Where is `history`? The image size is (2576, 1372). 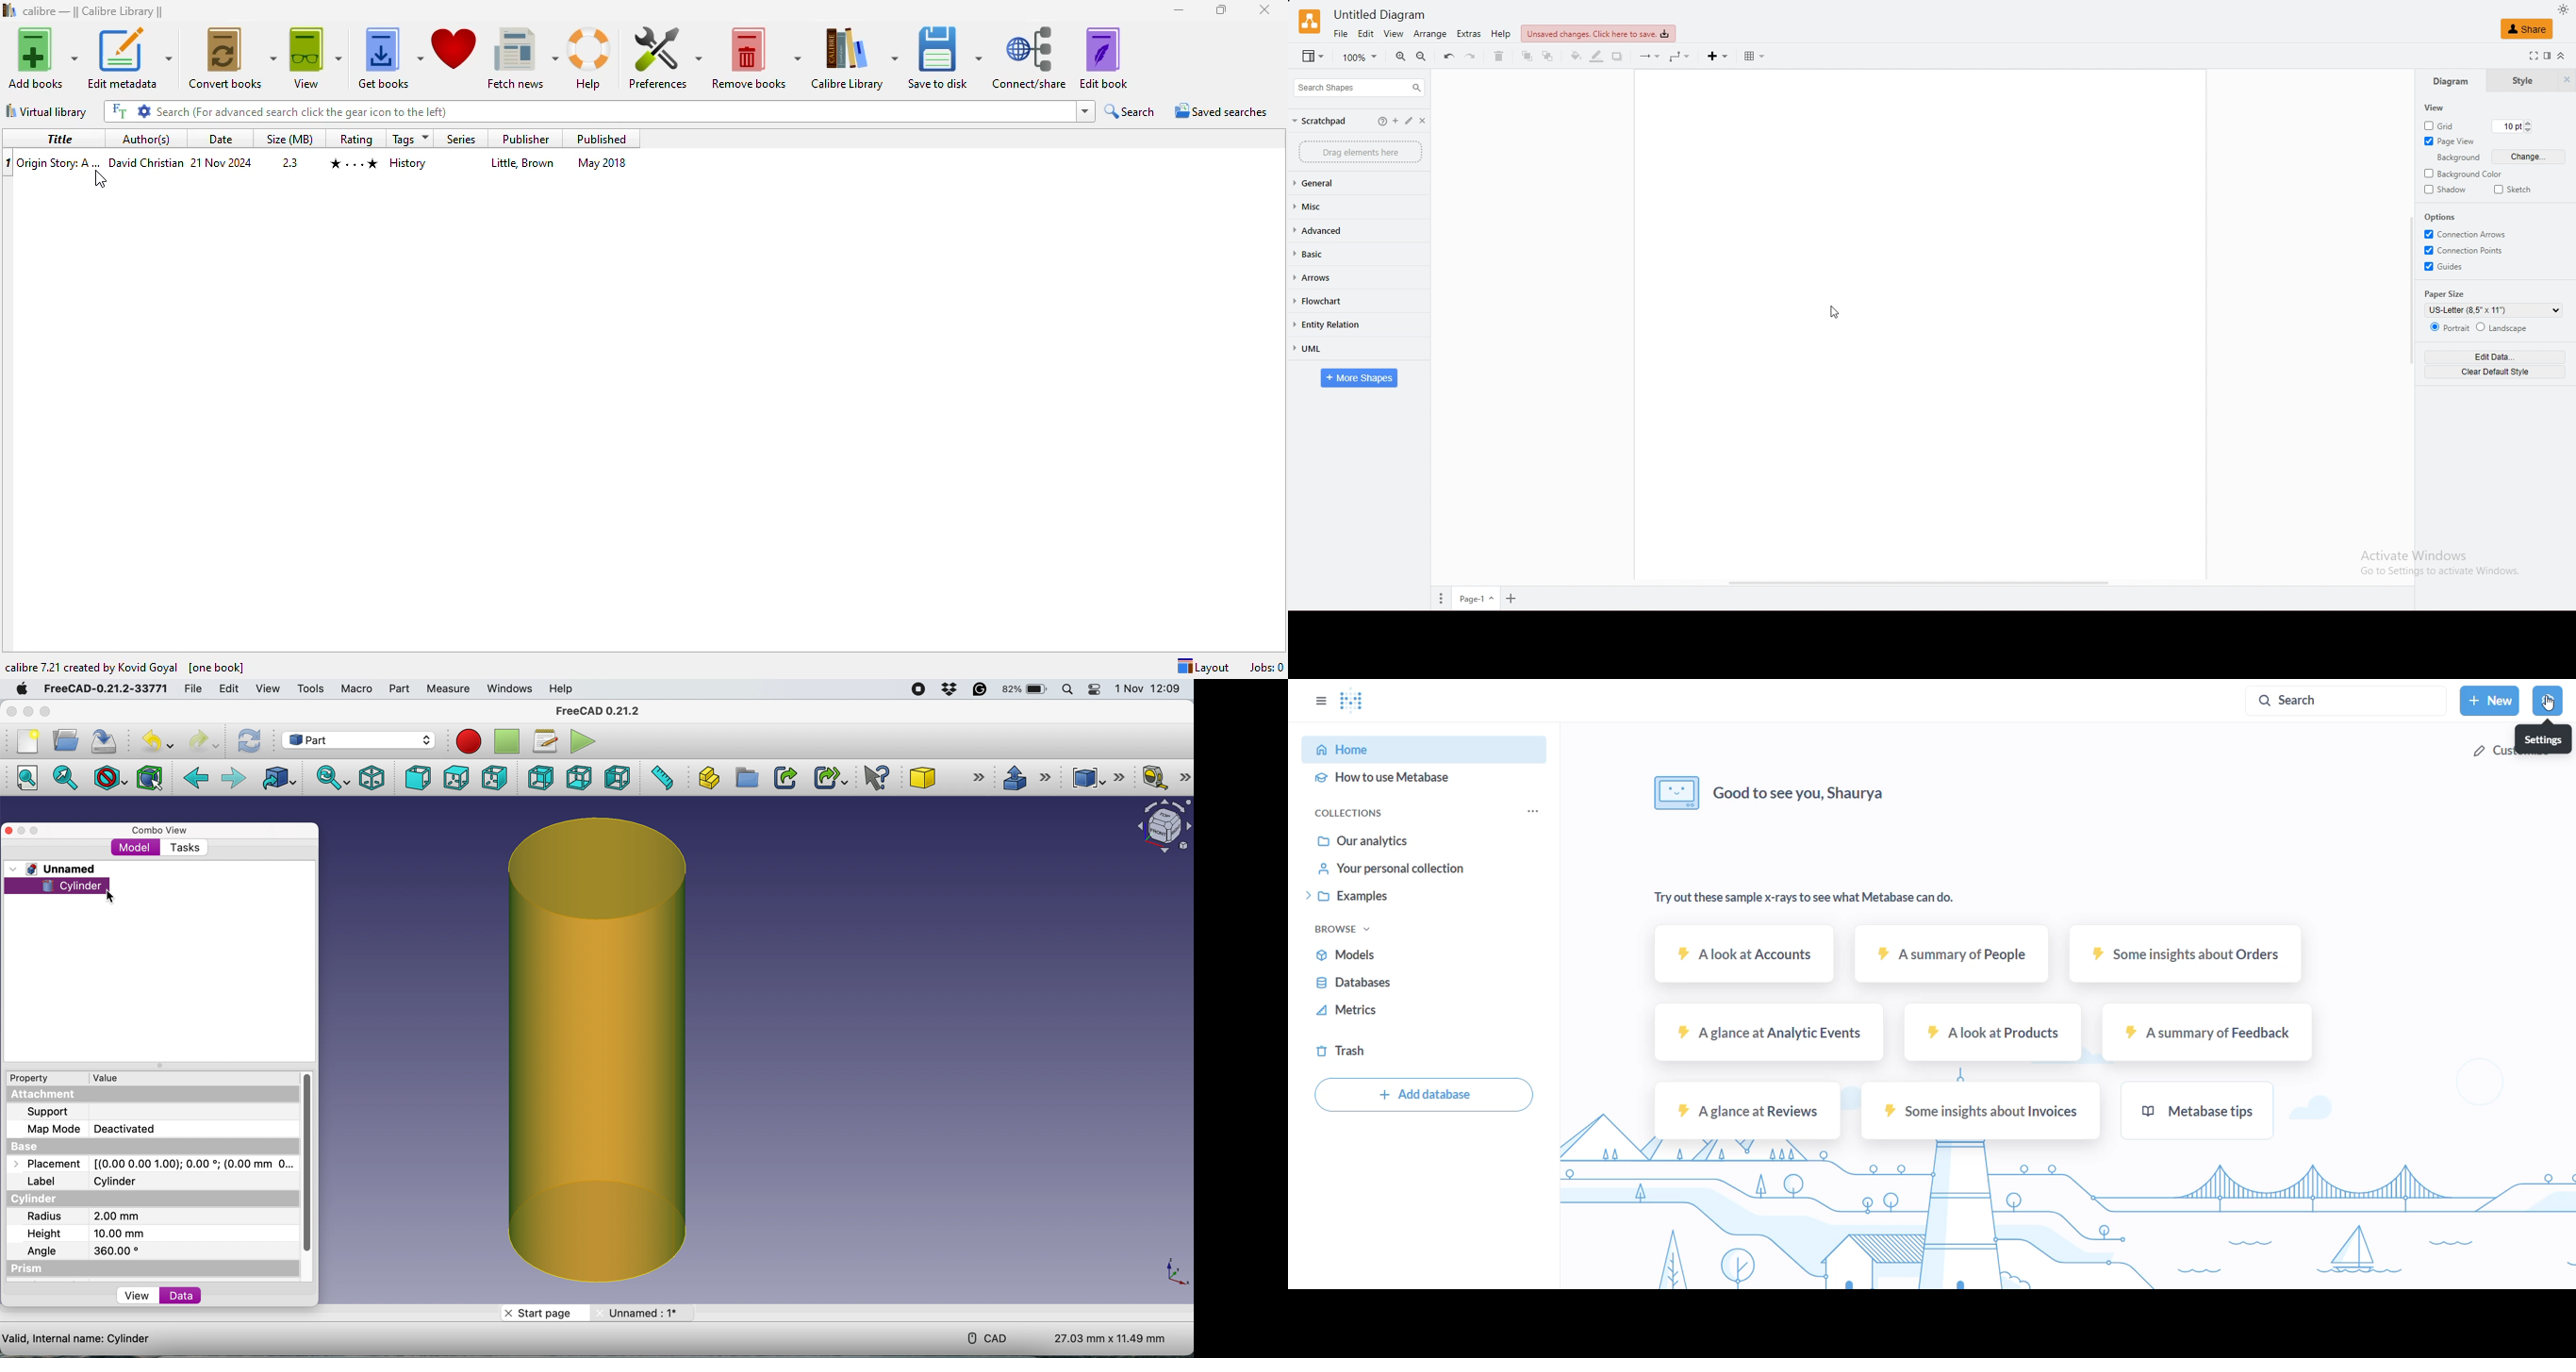
history is located at coordinates (408, 163).